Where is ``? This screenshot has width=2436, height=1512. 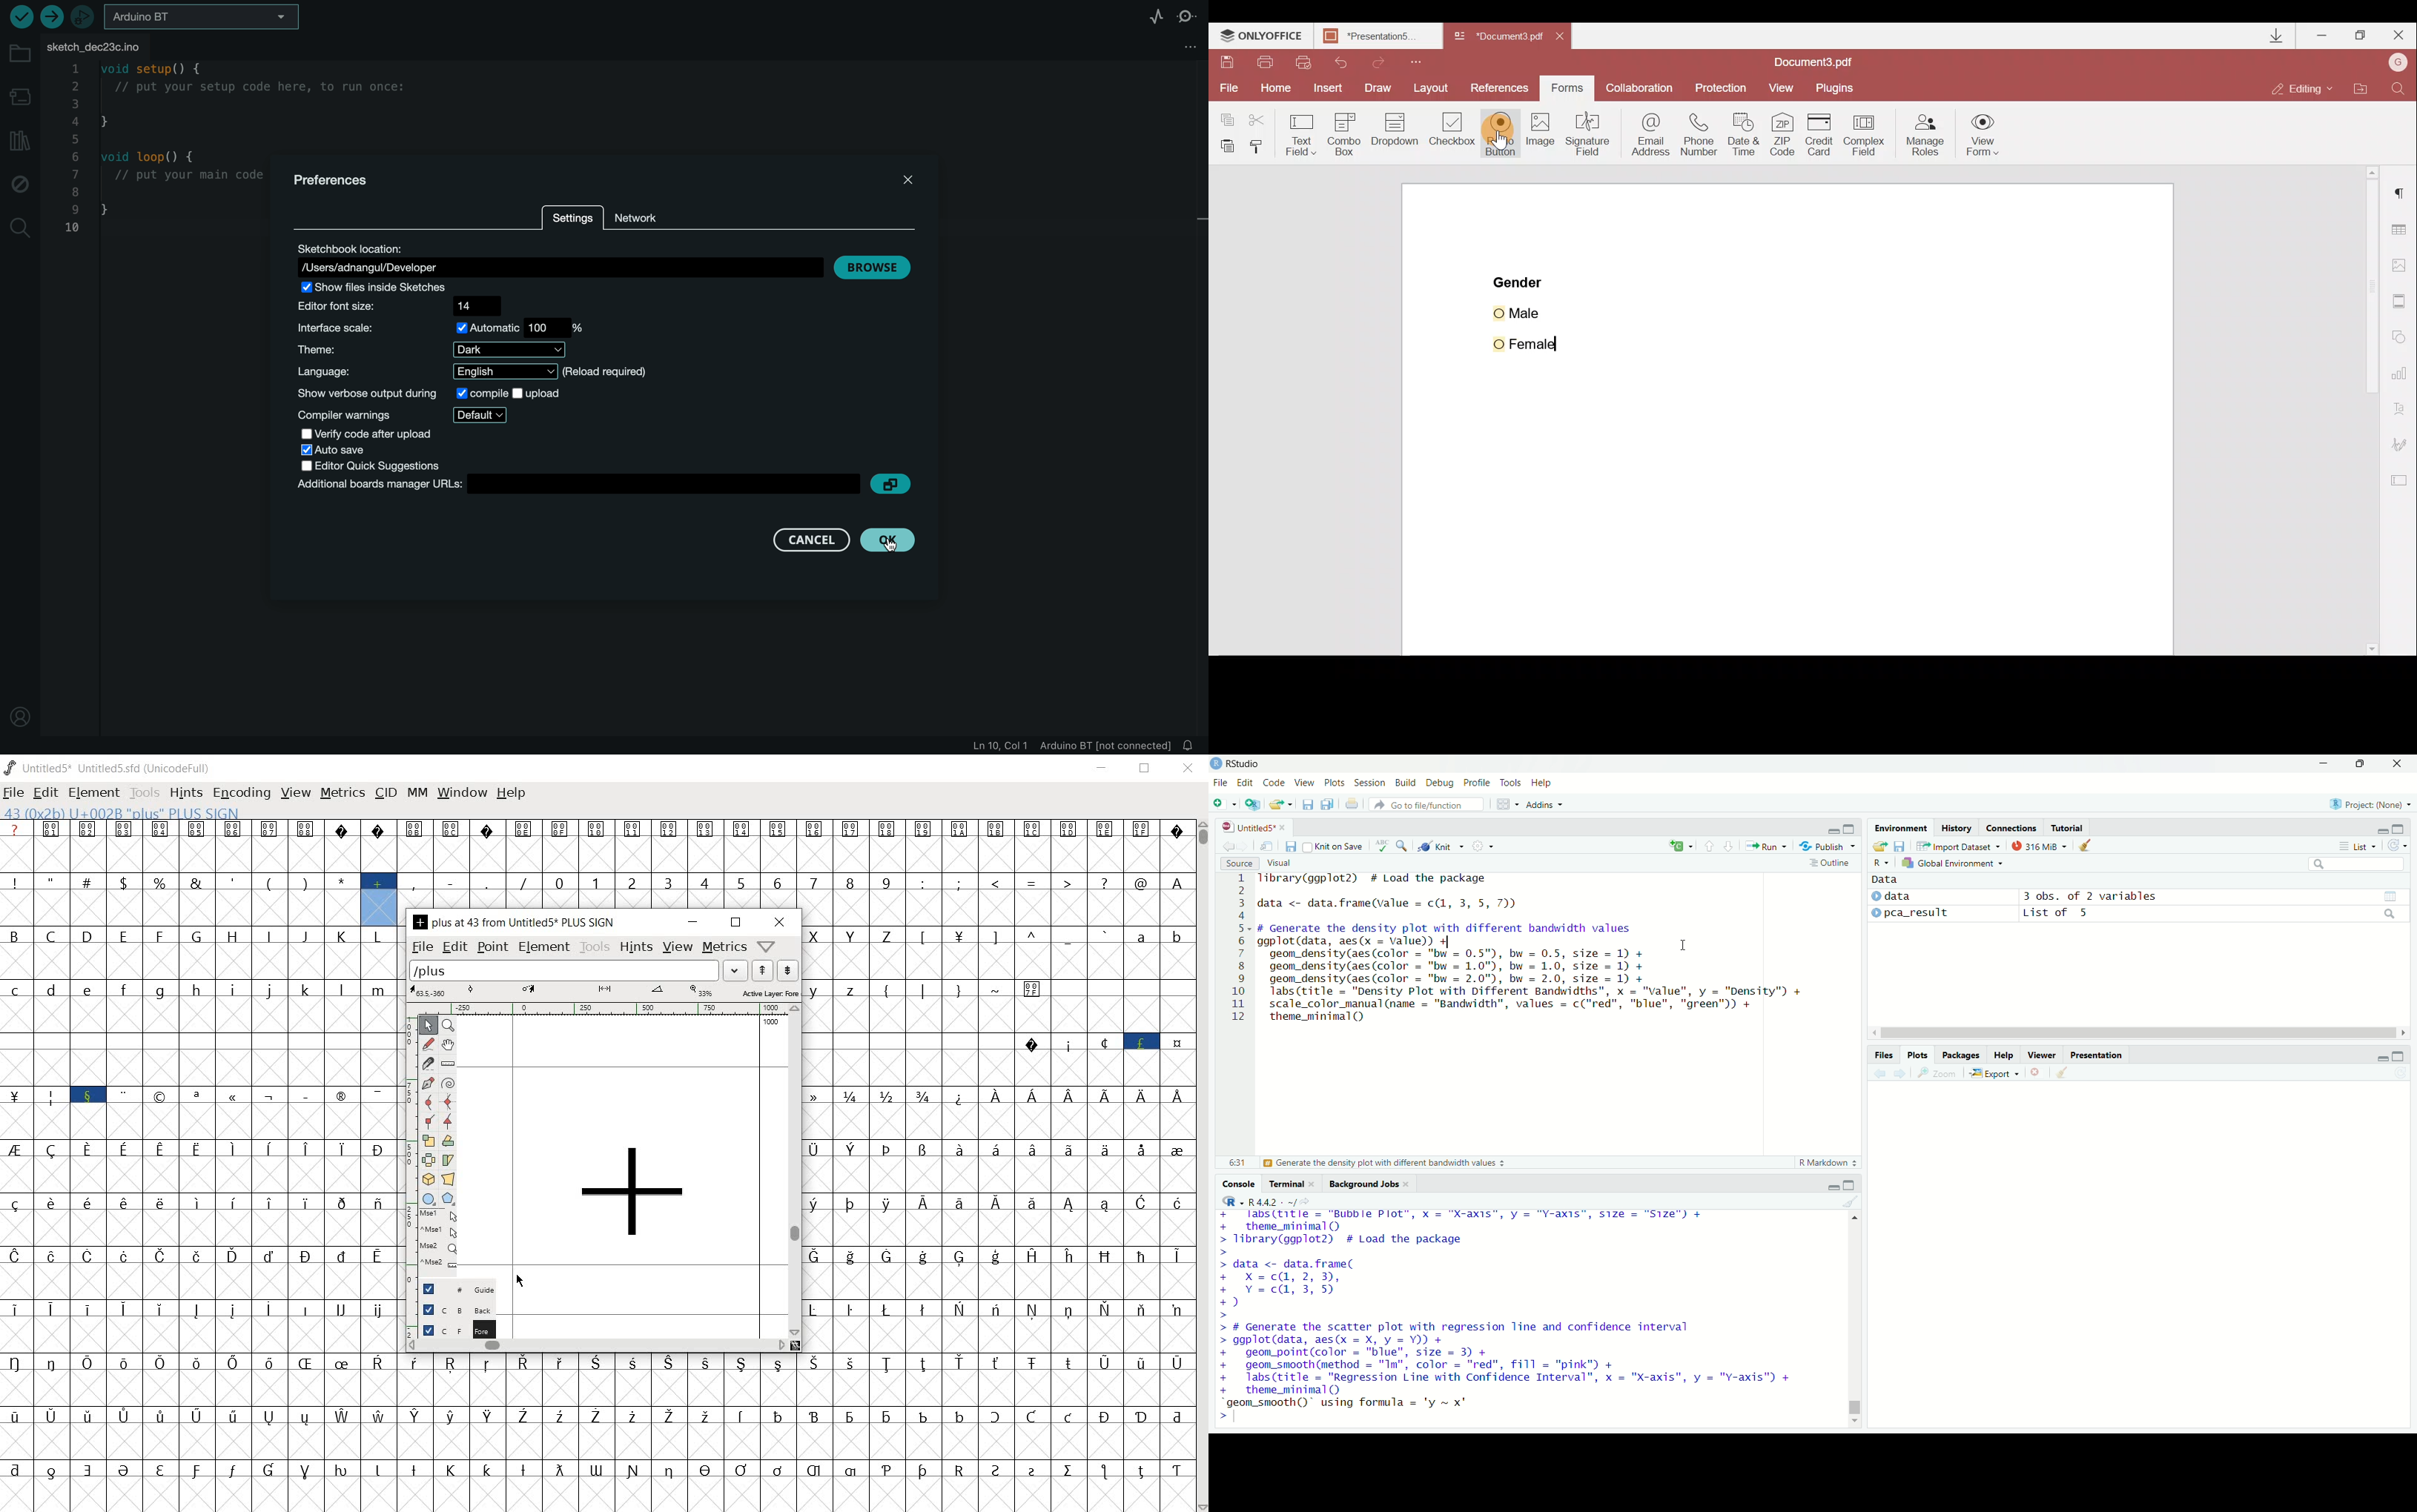  is located at coordinates (360, 1327).